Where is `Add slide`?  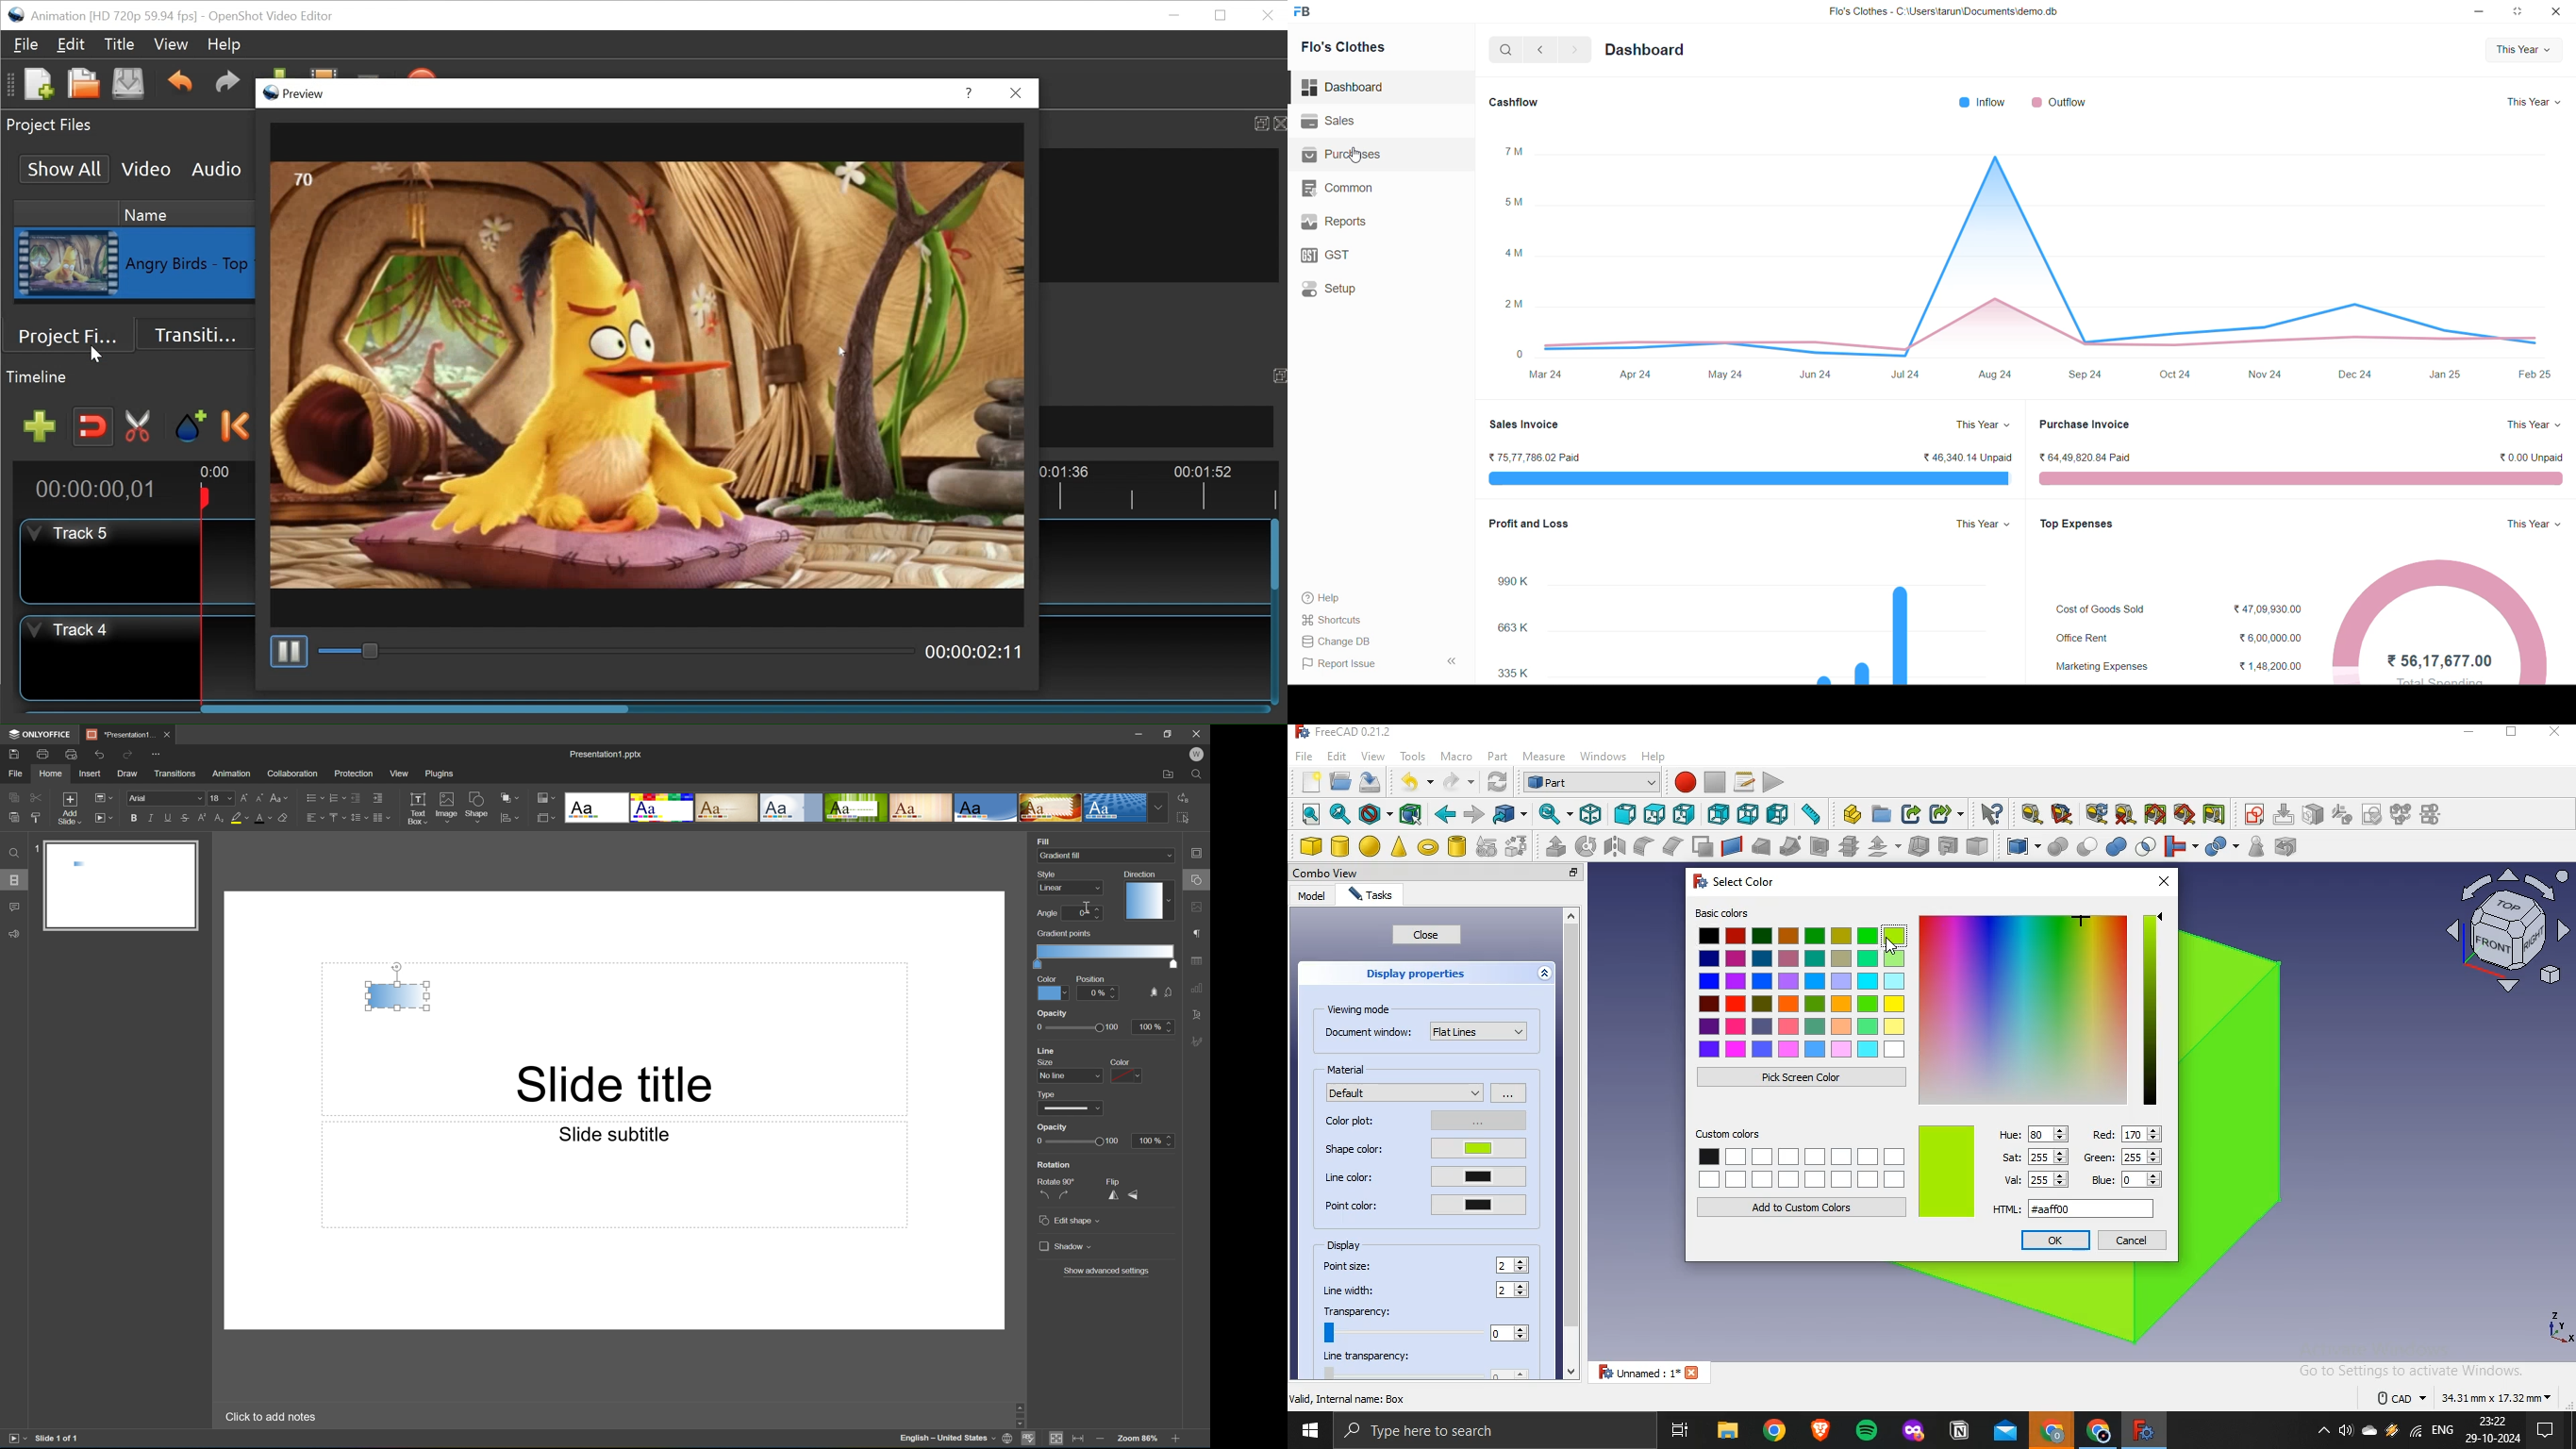
Add slide is located at coordinates (68, 809).